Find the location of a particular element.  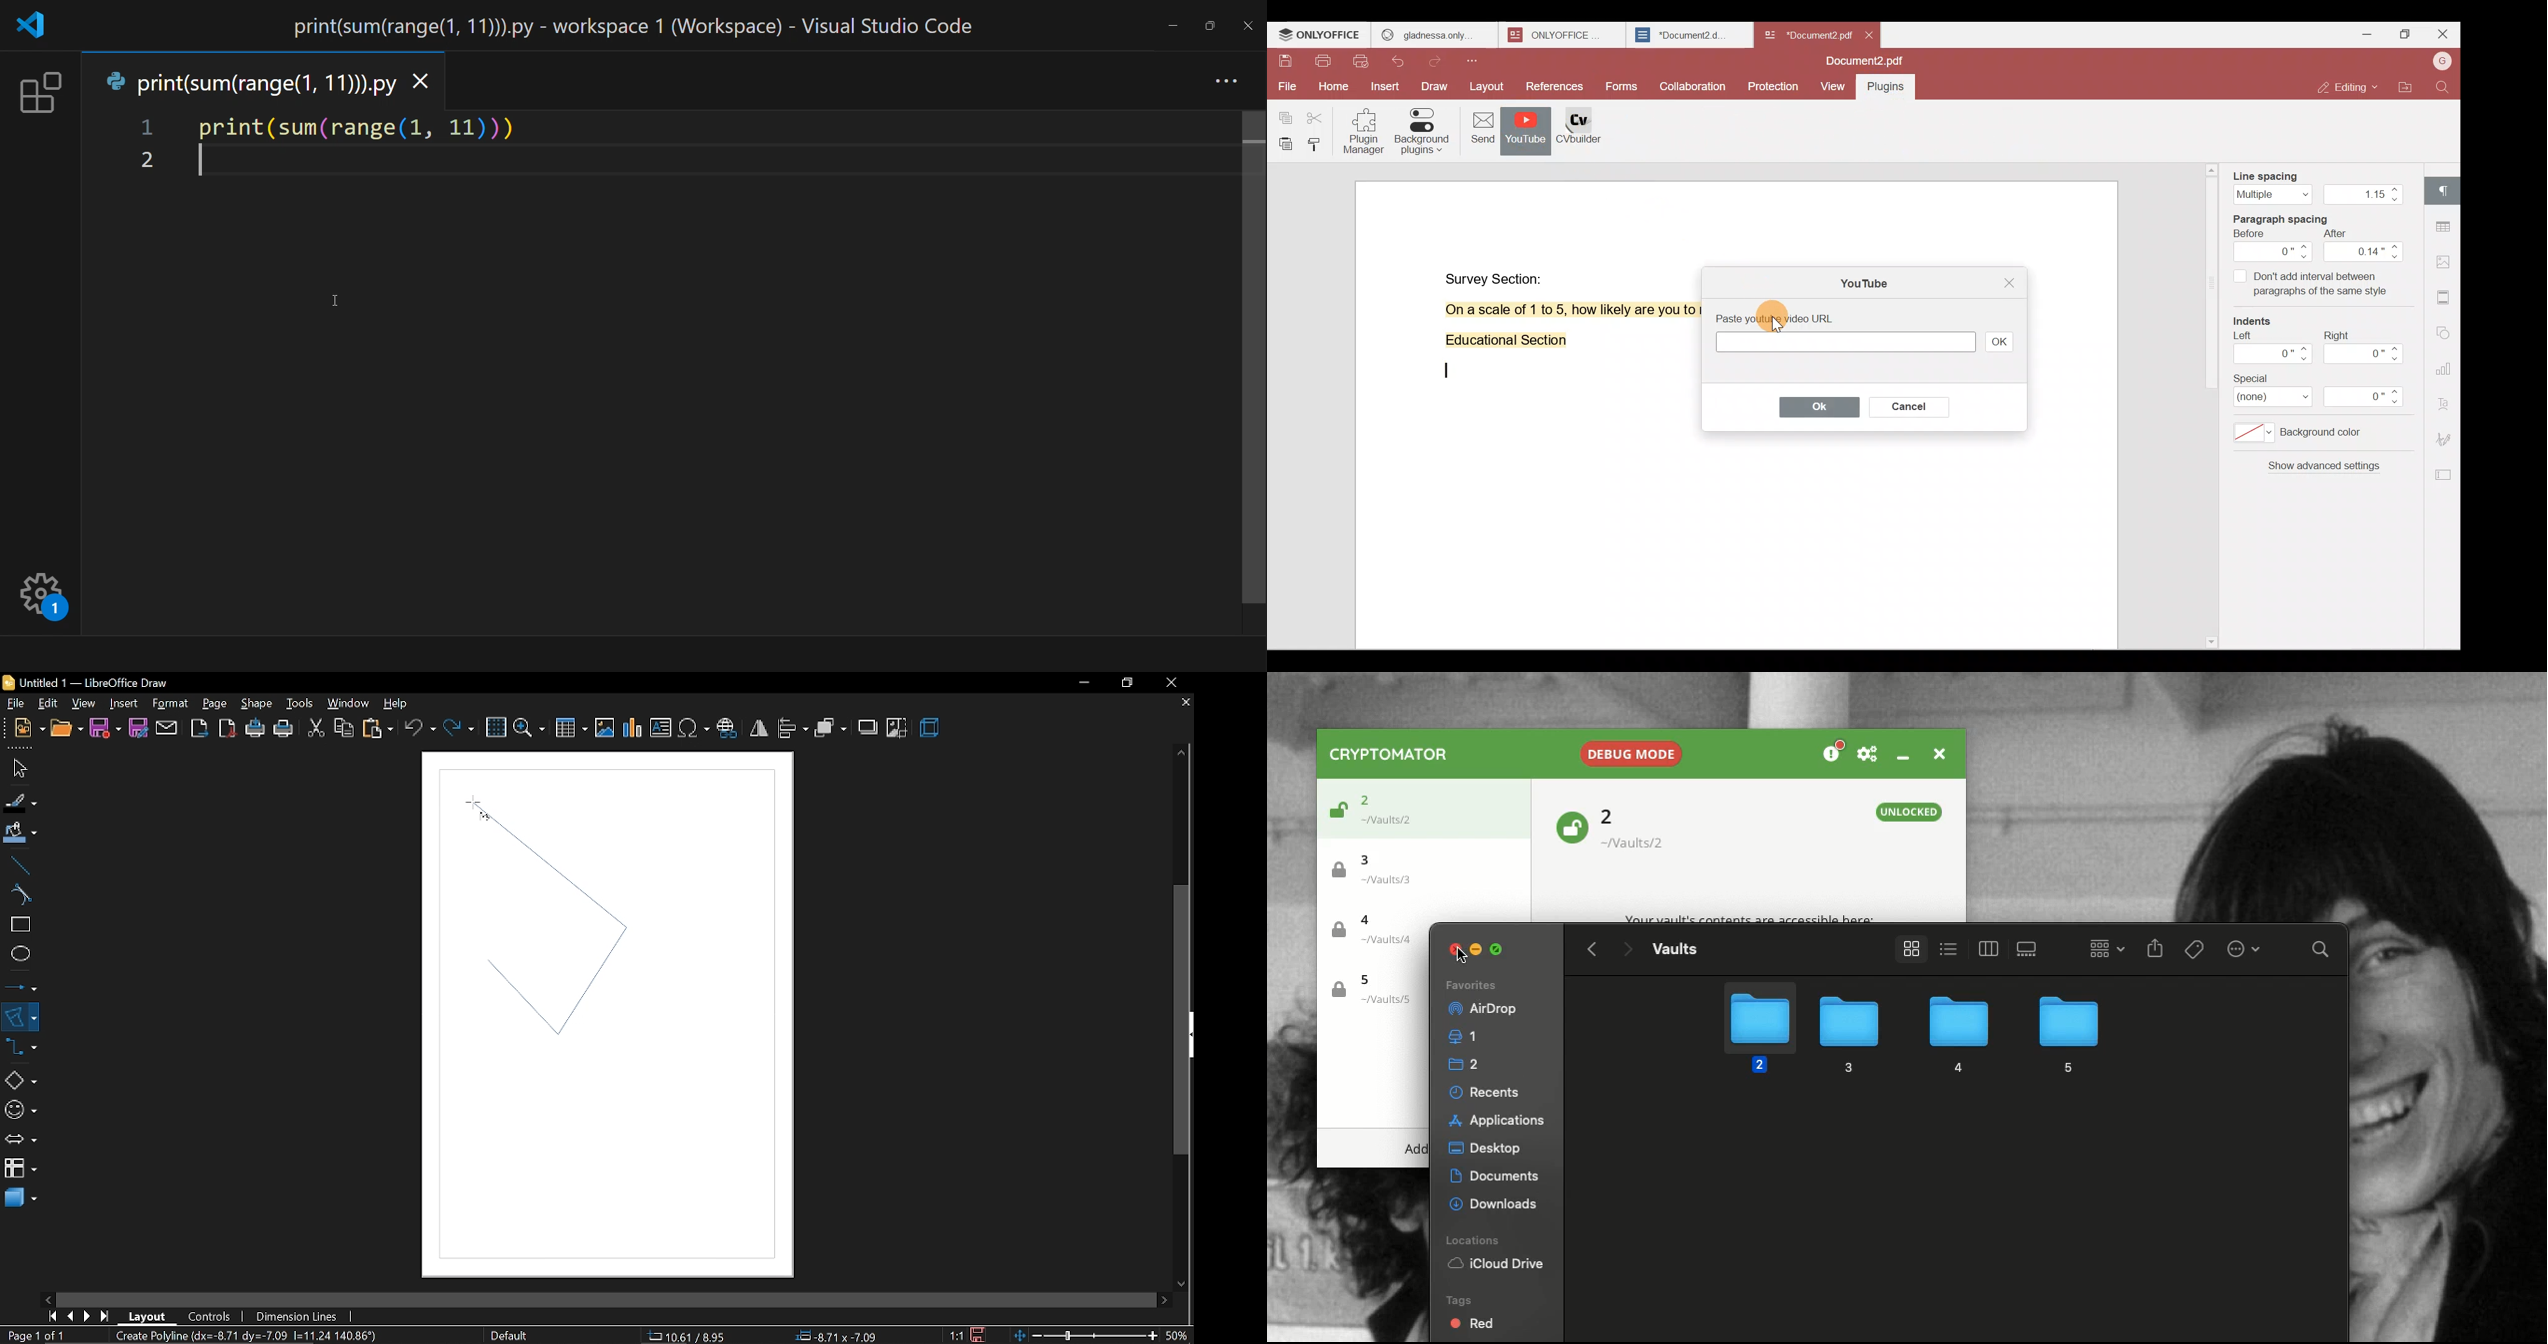

Background color is located at coordinates (2309, 436).